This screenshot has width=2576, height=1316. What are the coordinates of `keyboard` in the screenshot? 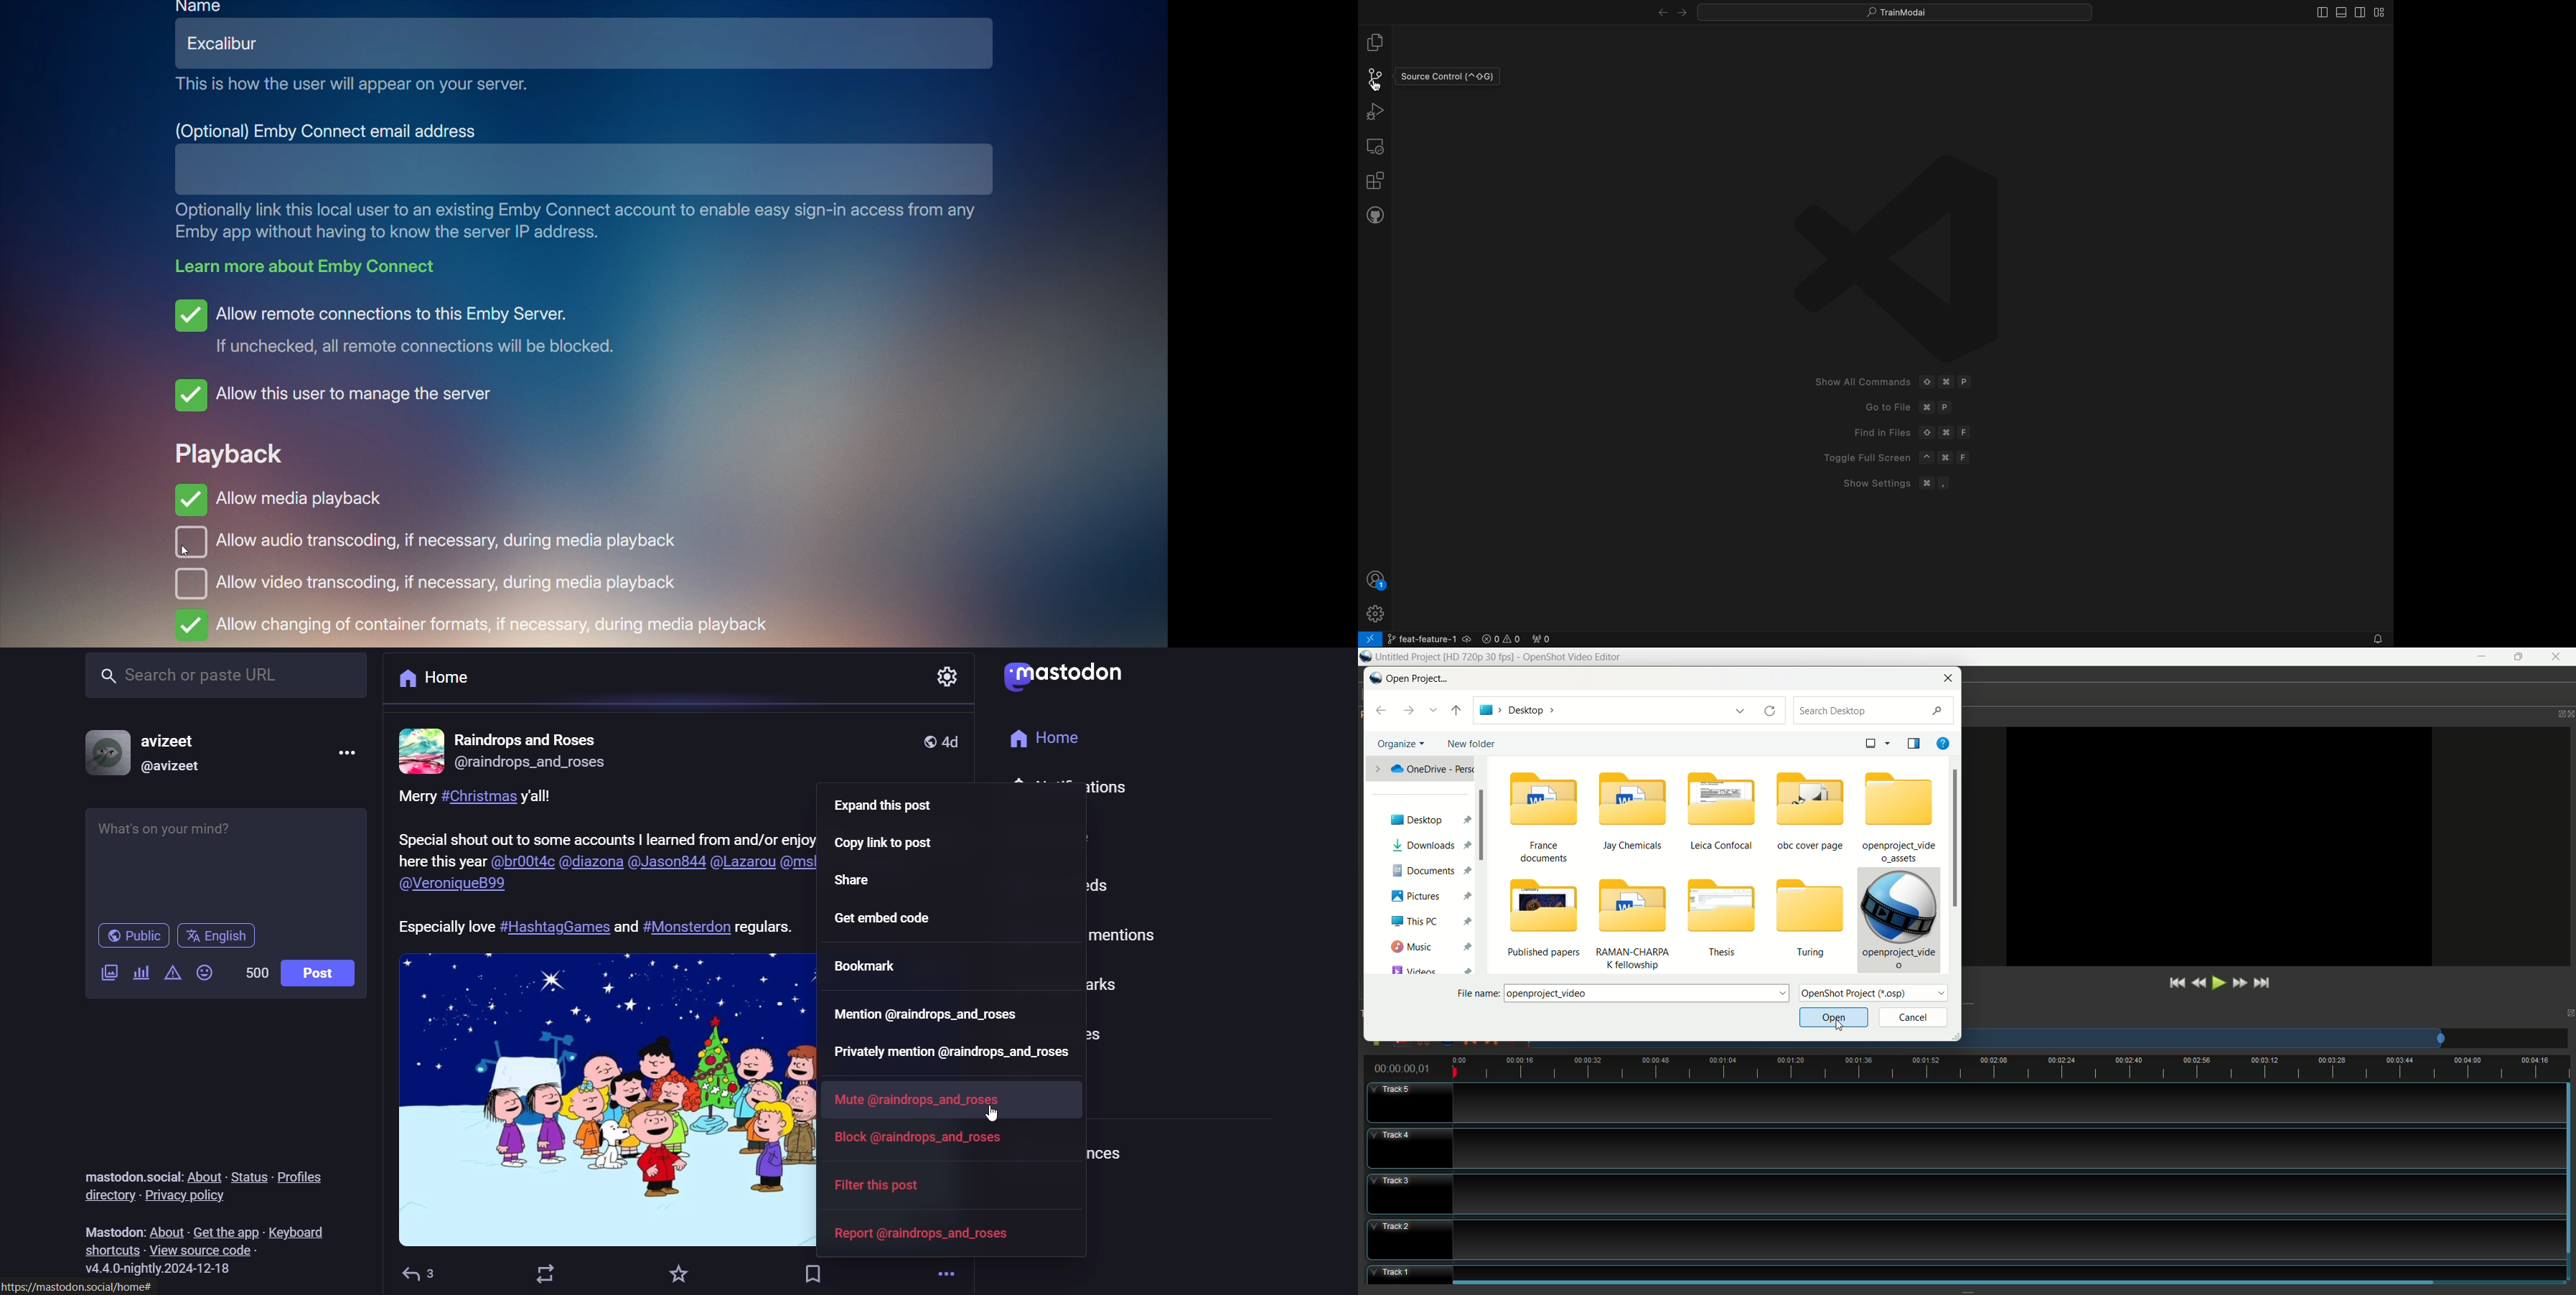 It's located at (301, 1231).